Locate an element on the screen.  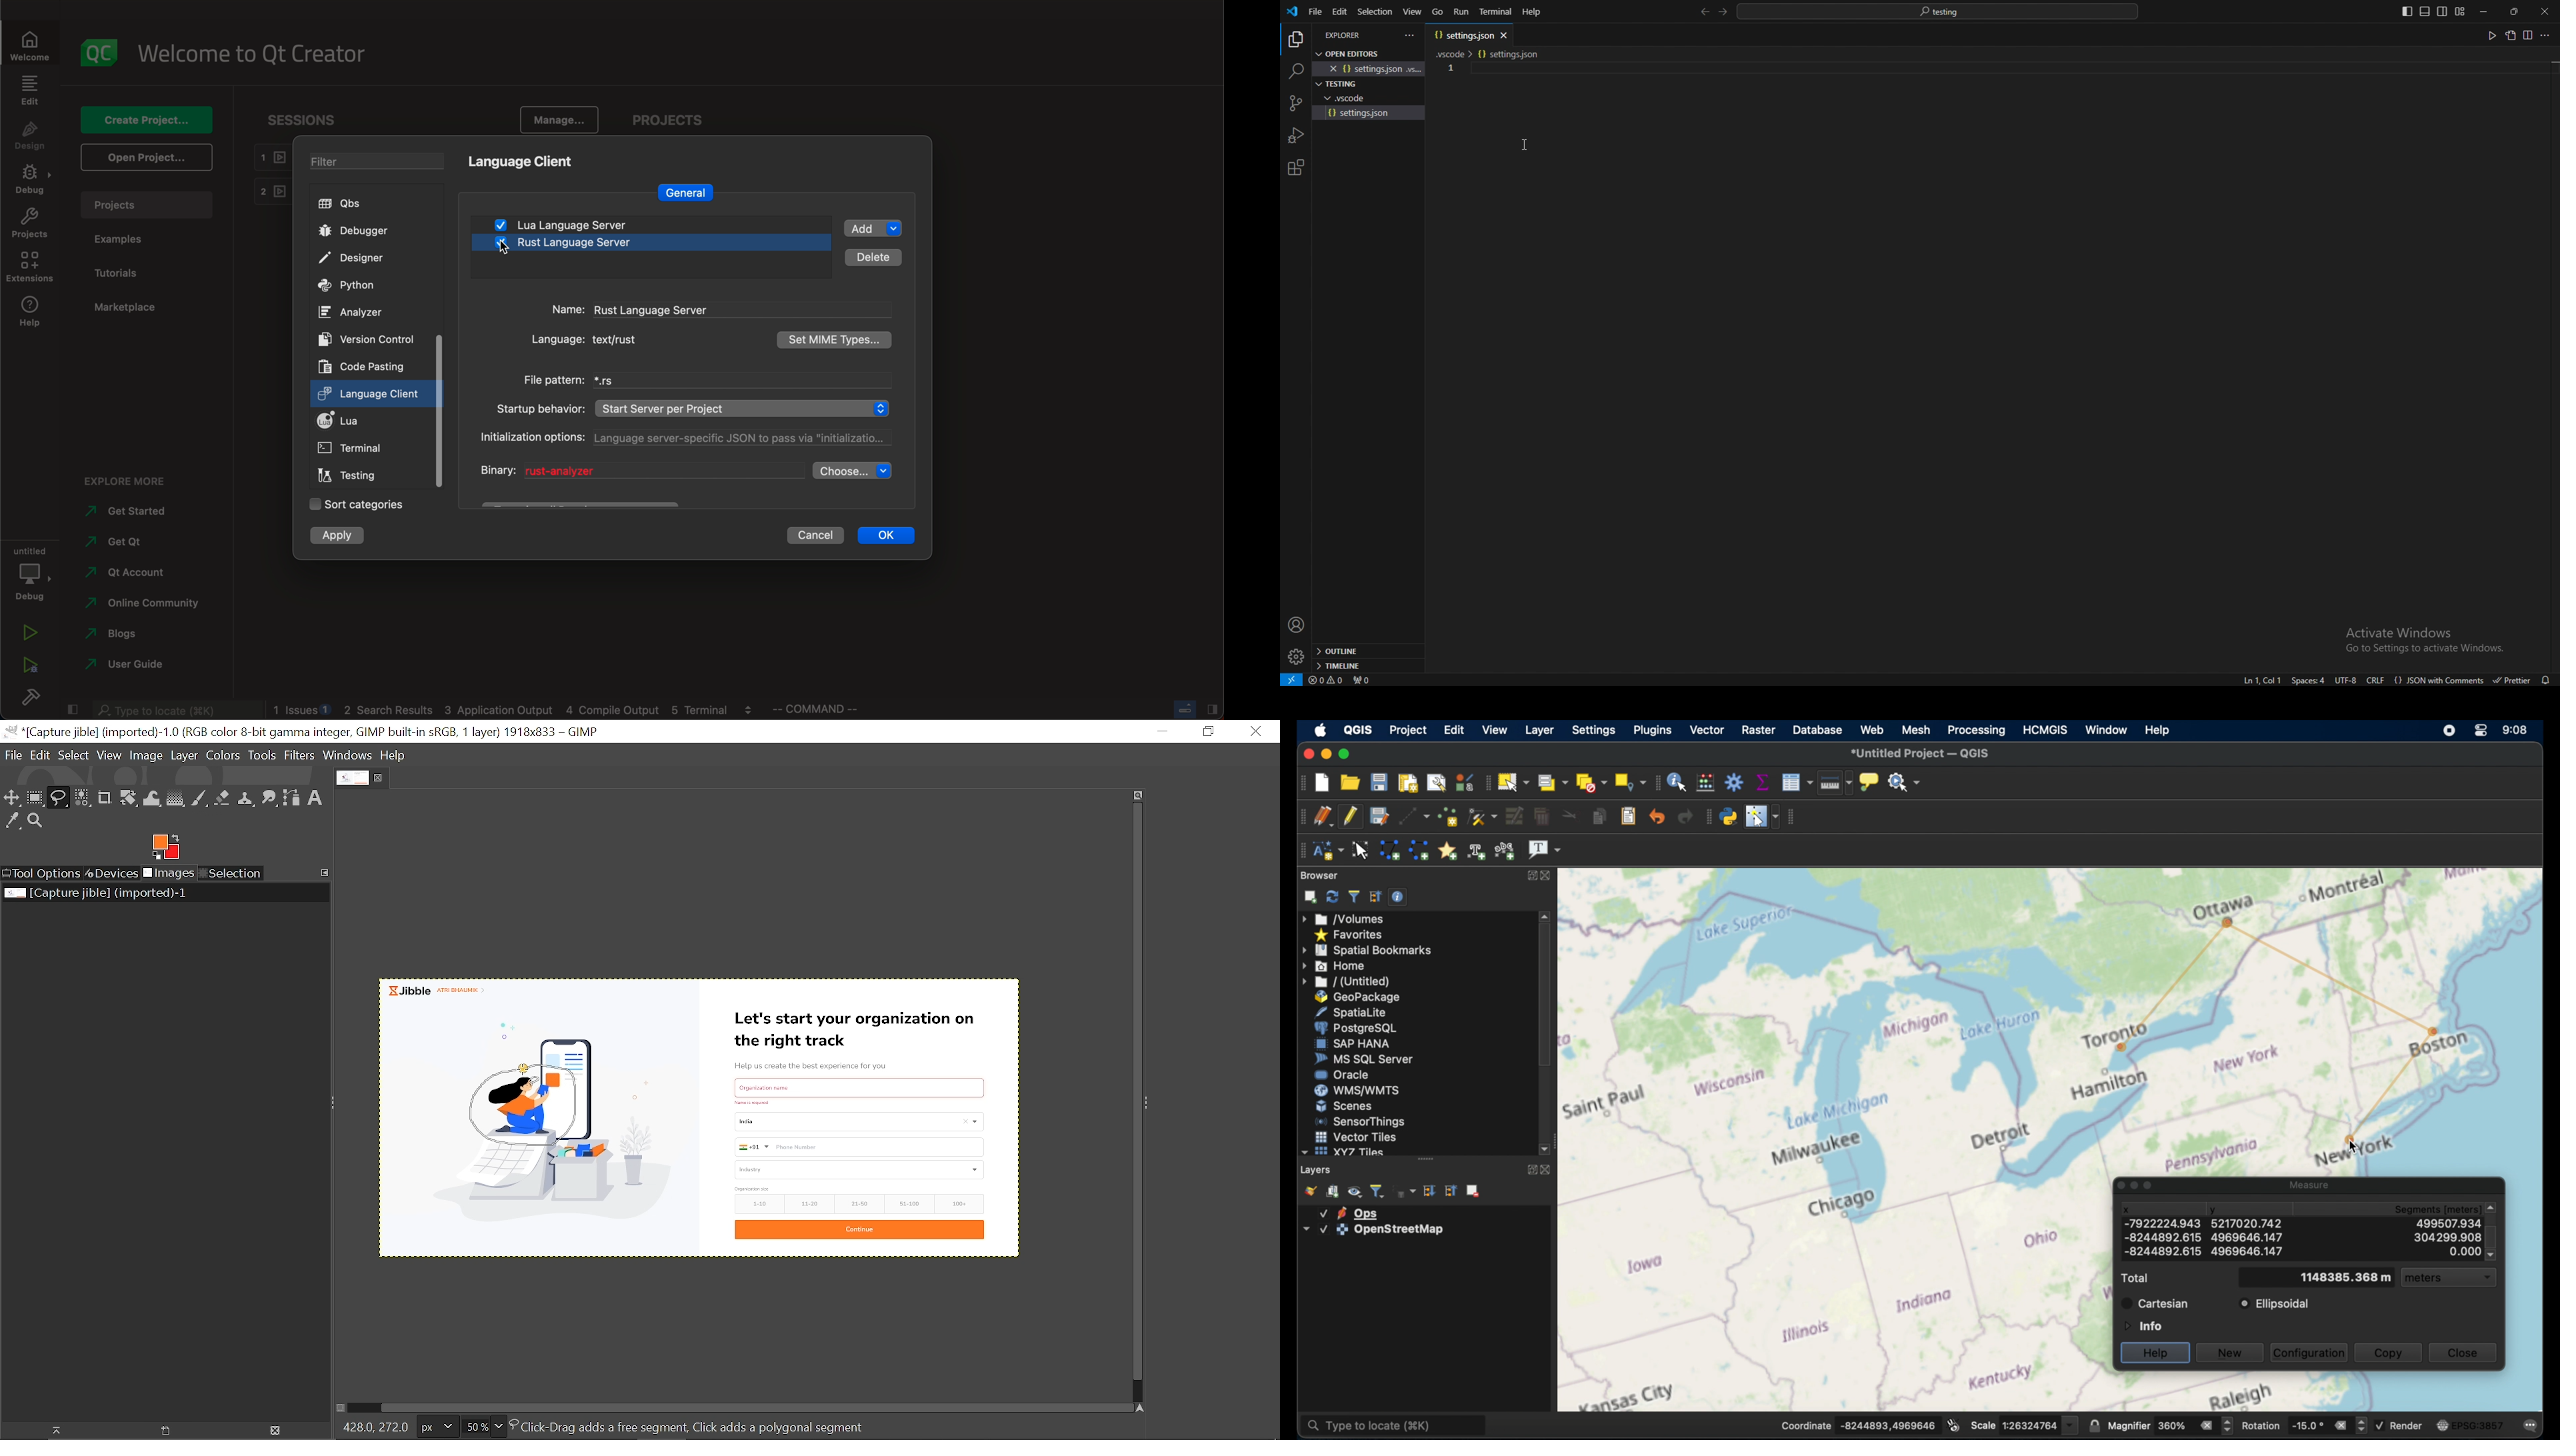
Image is located at coordinates (146, 754).